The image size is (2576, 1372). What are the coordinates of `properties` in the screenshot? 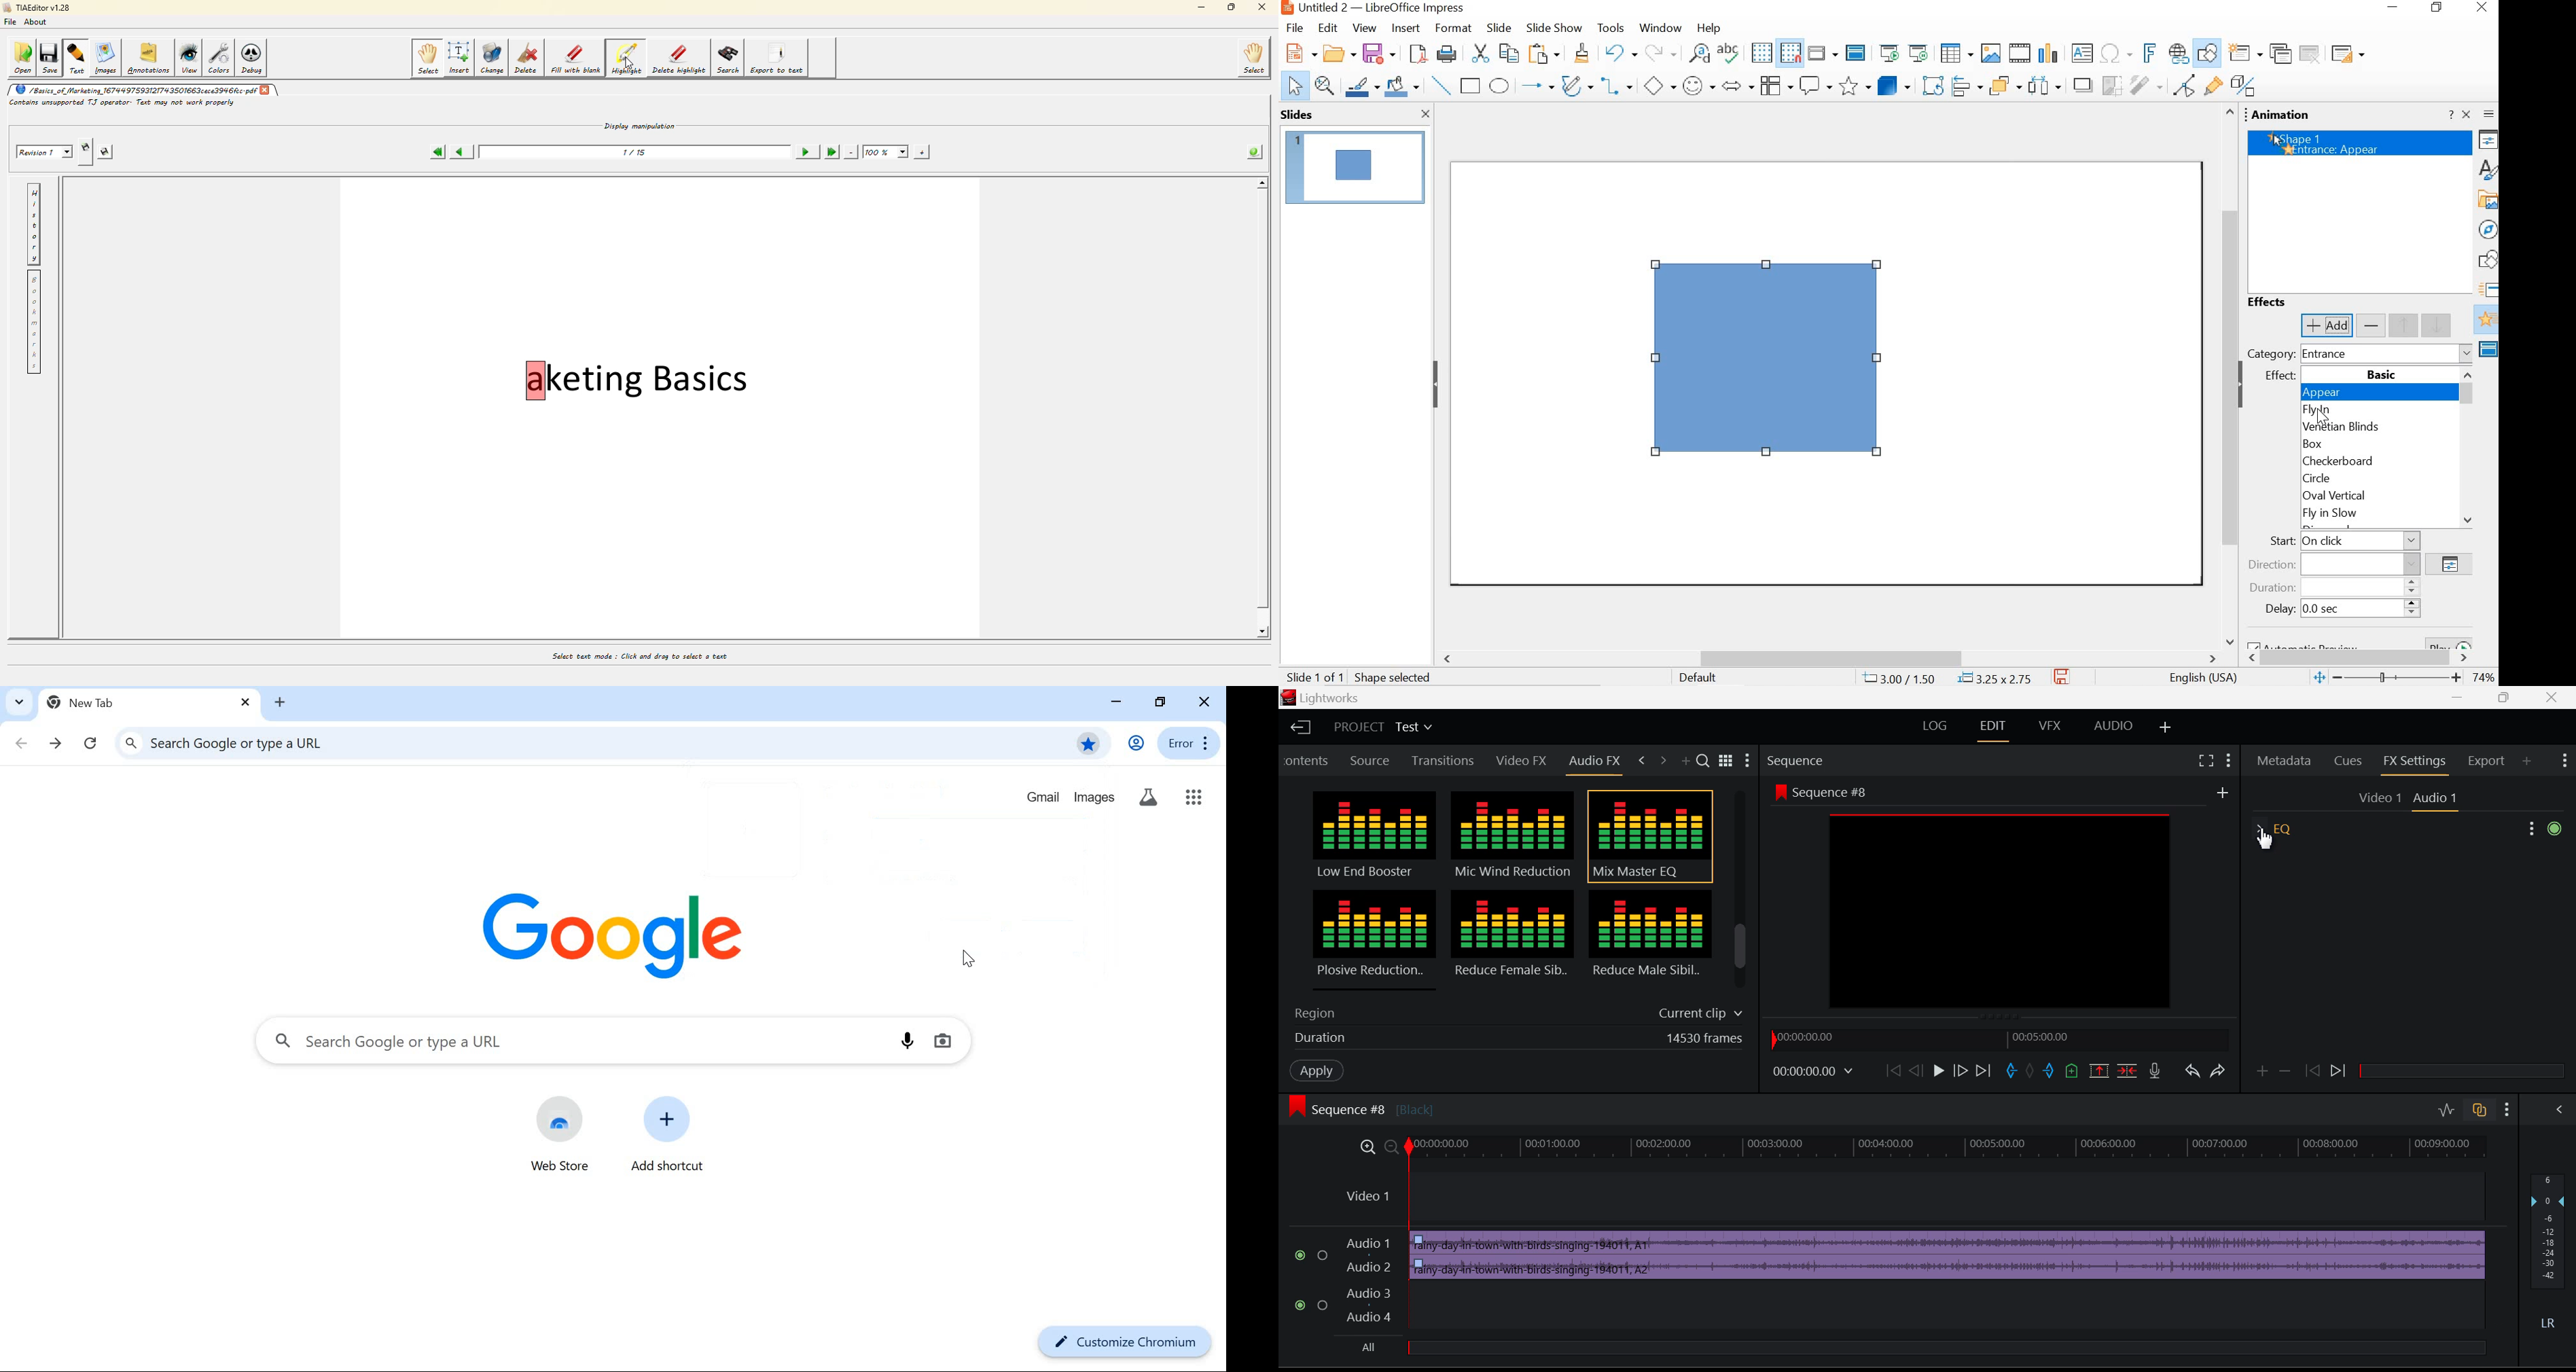 It's located at (2488, 139).